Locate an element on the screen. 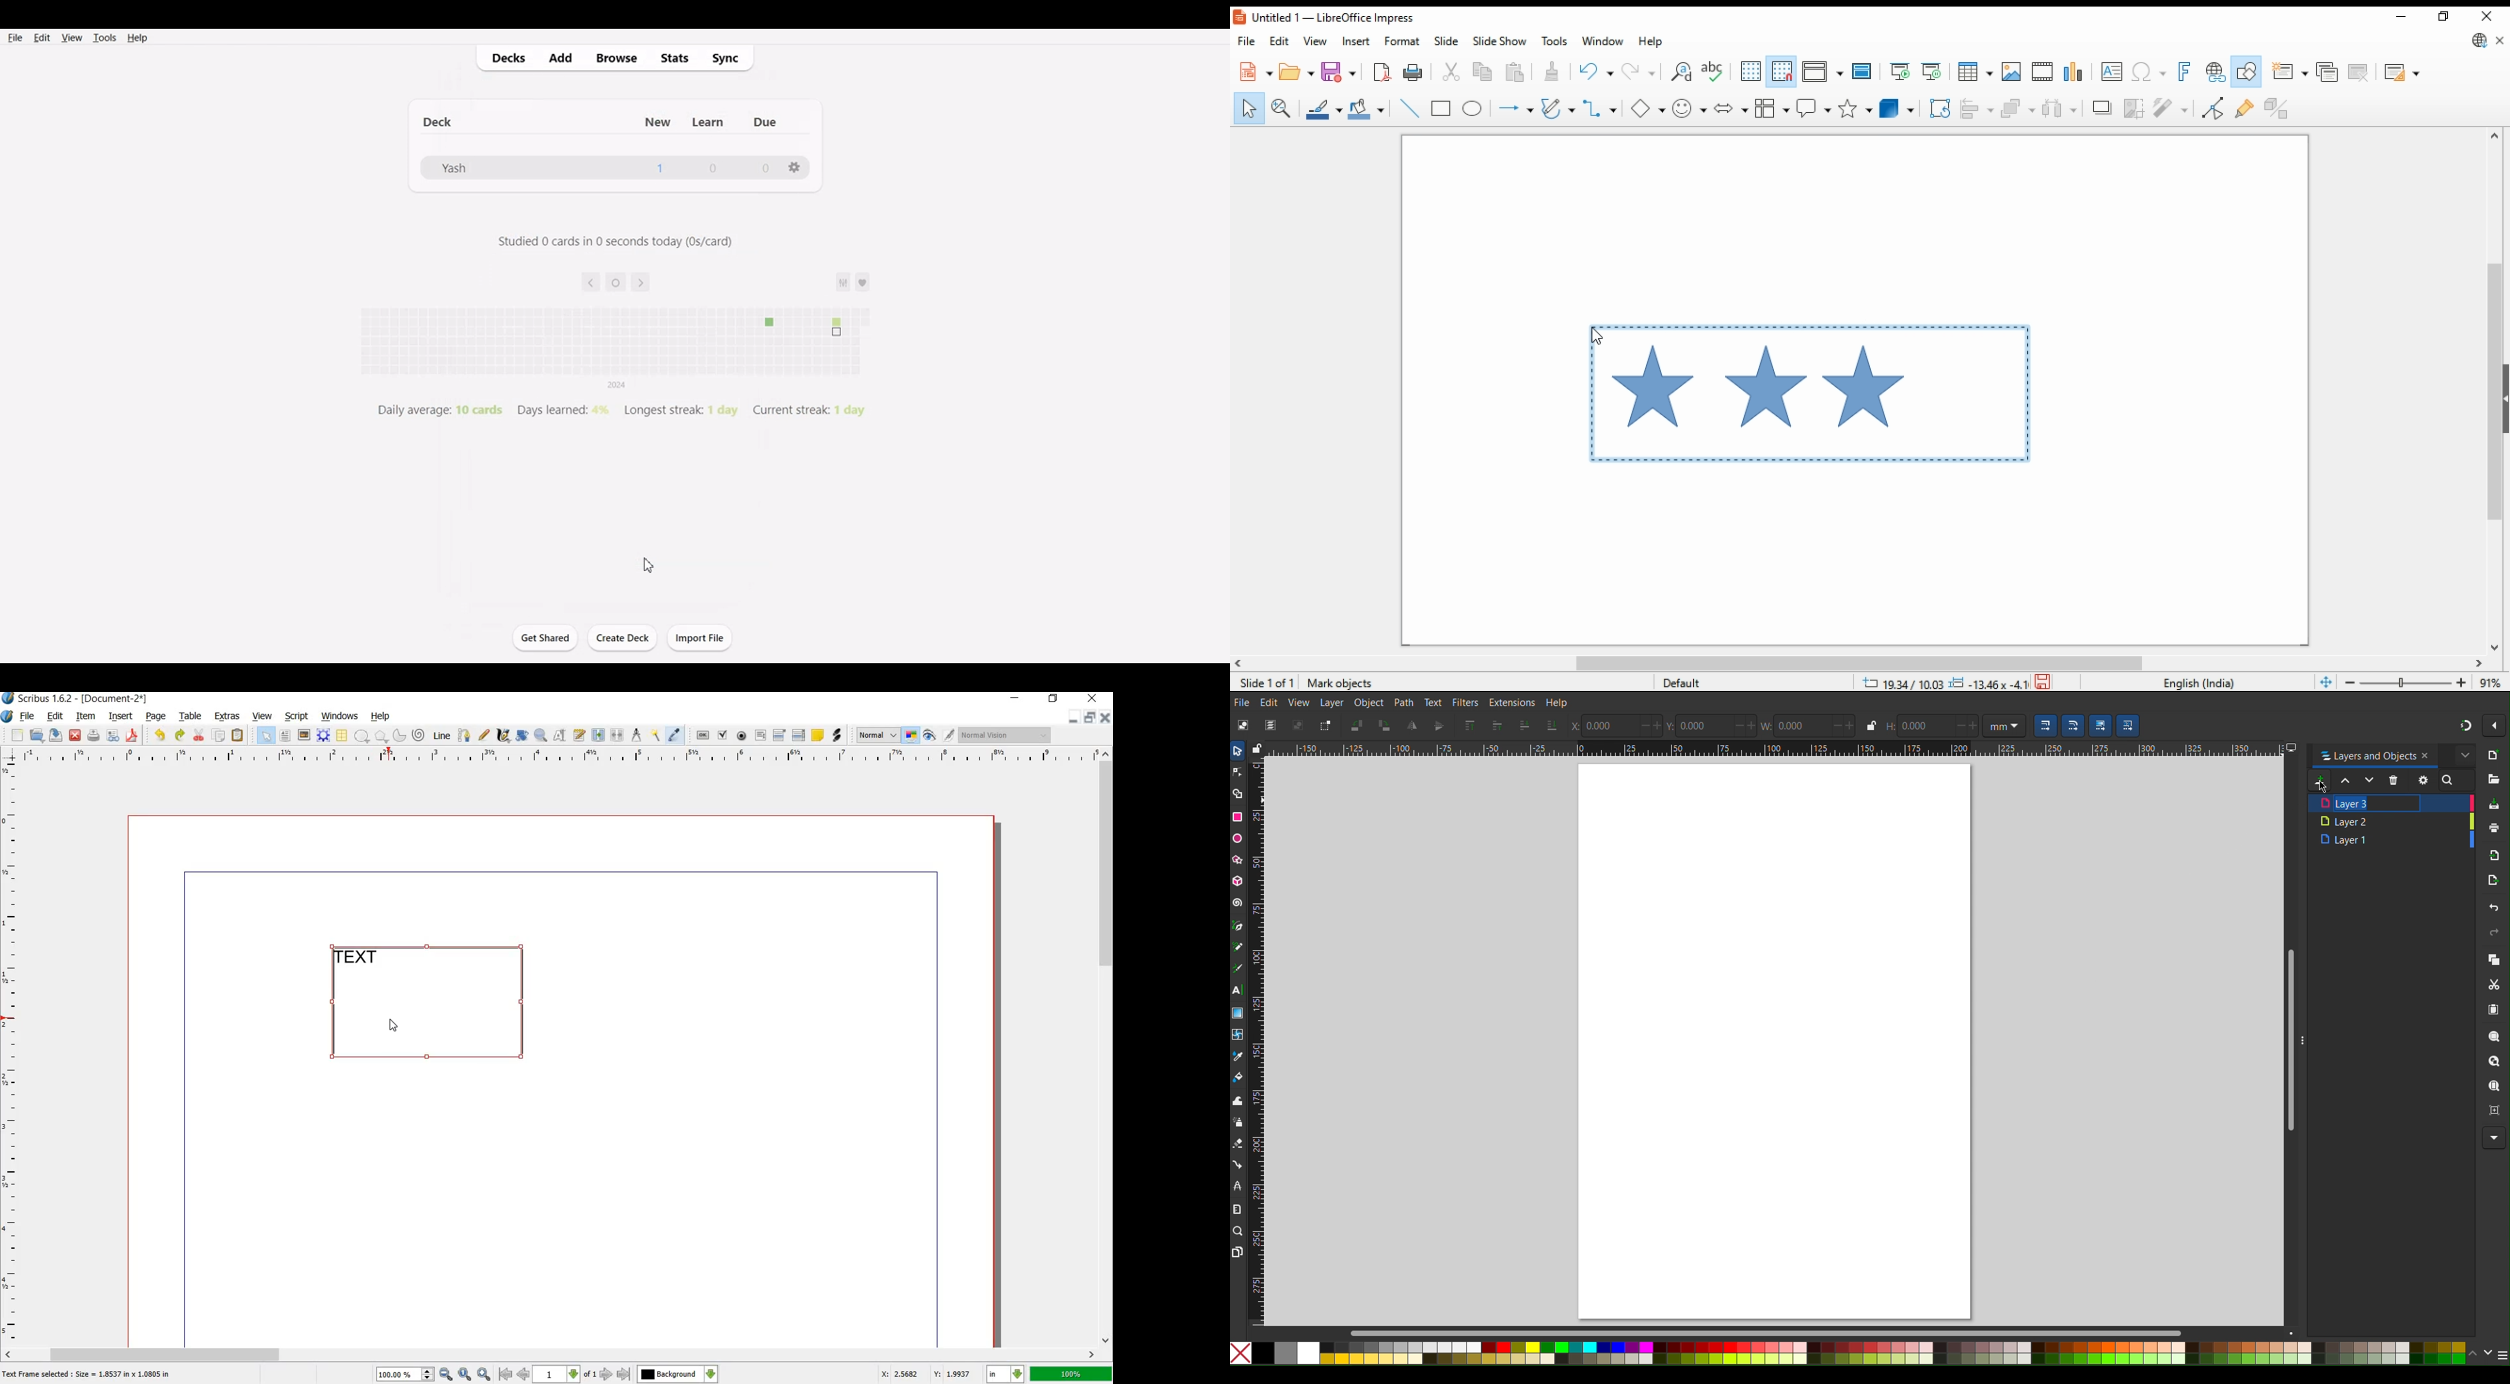 Image resolution: width=2520 pixels, height=1400 pixels. file is located at coordinates (29, 717).